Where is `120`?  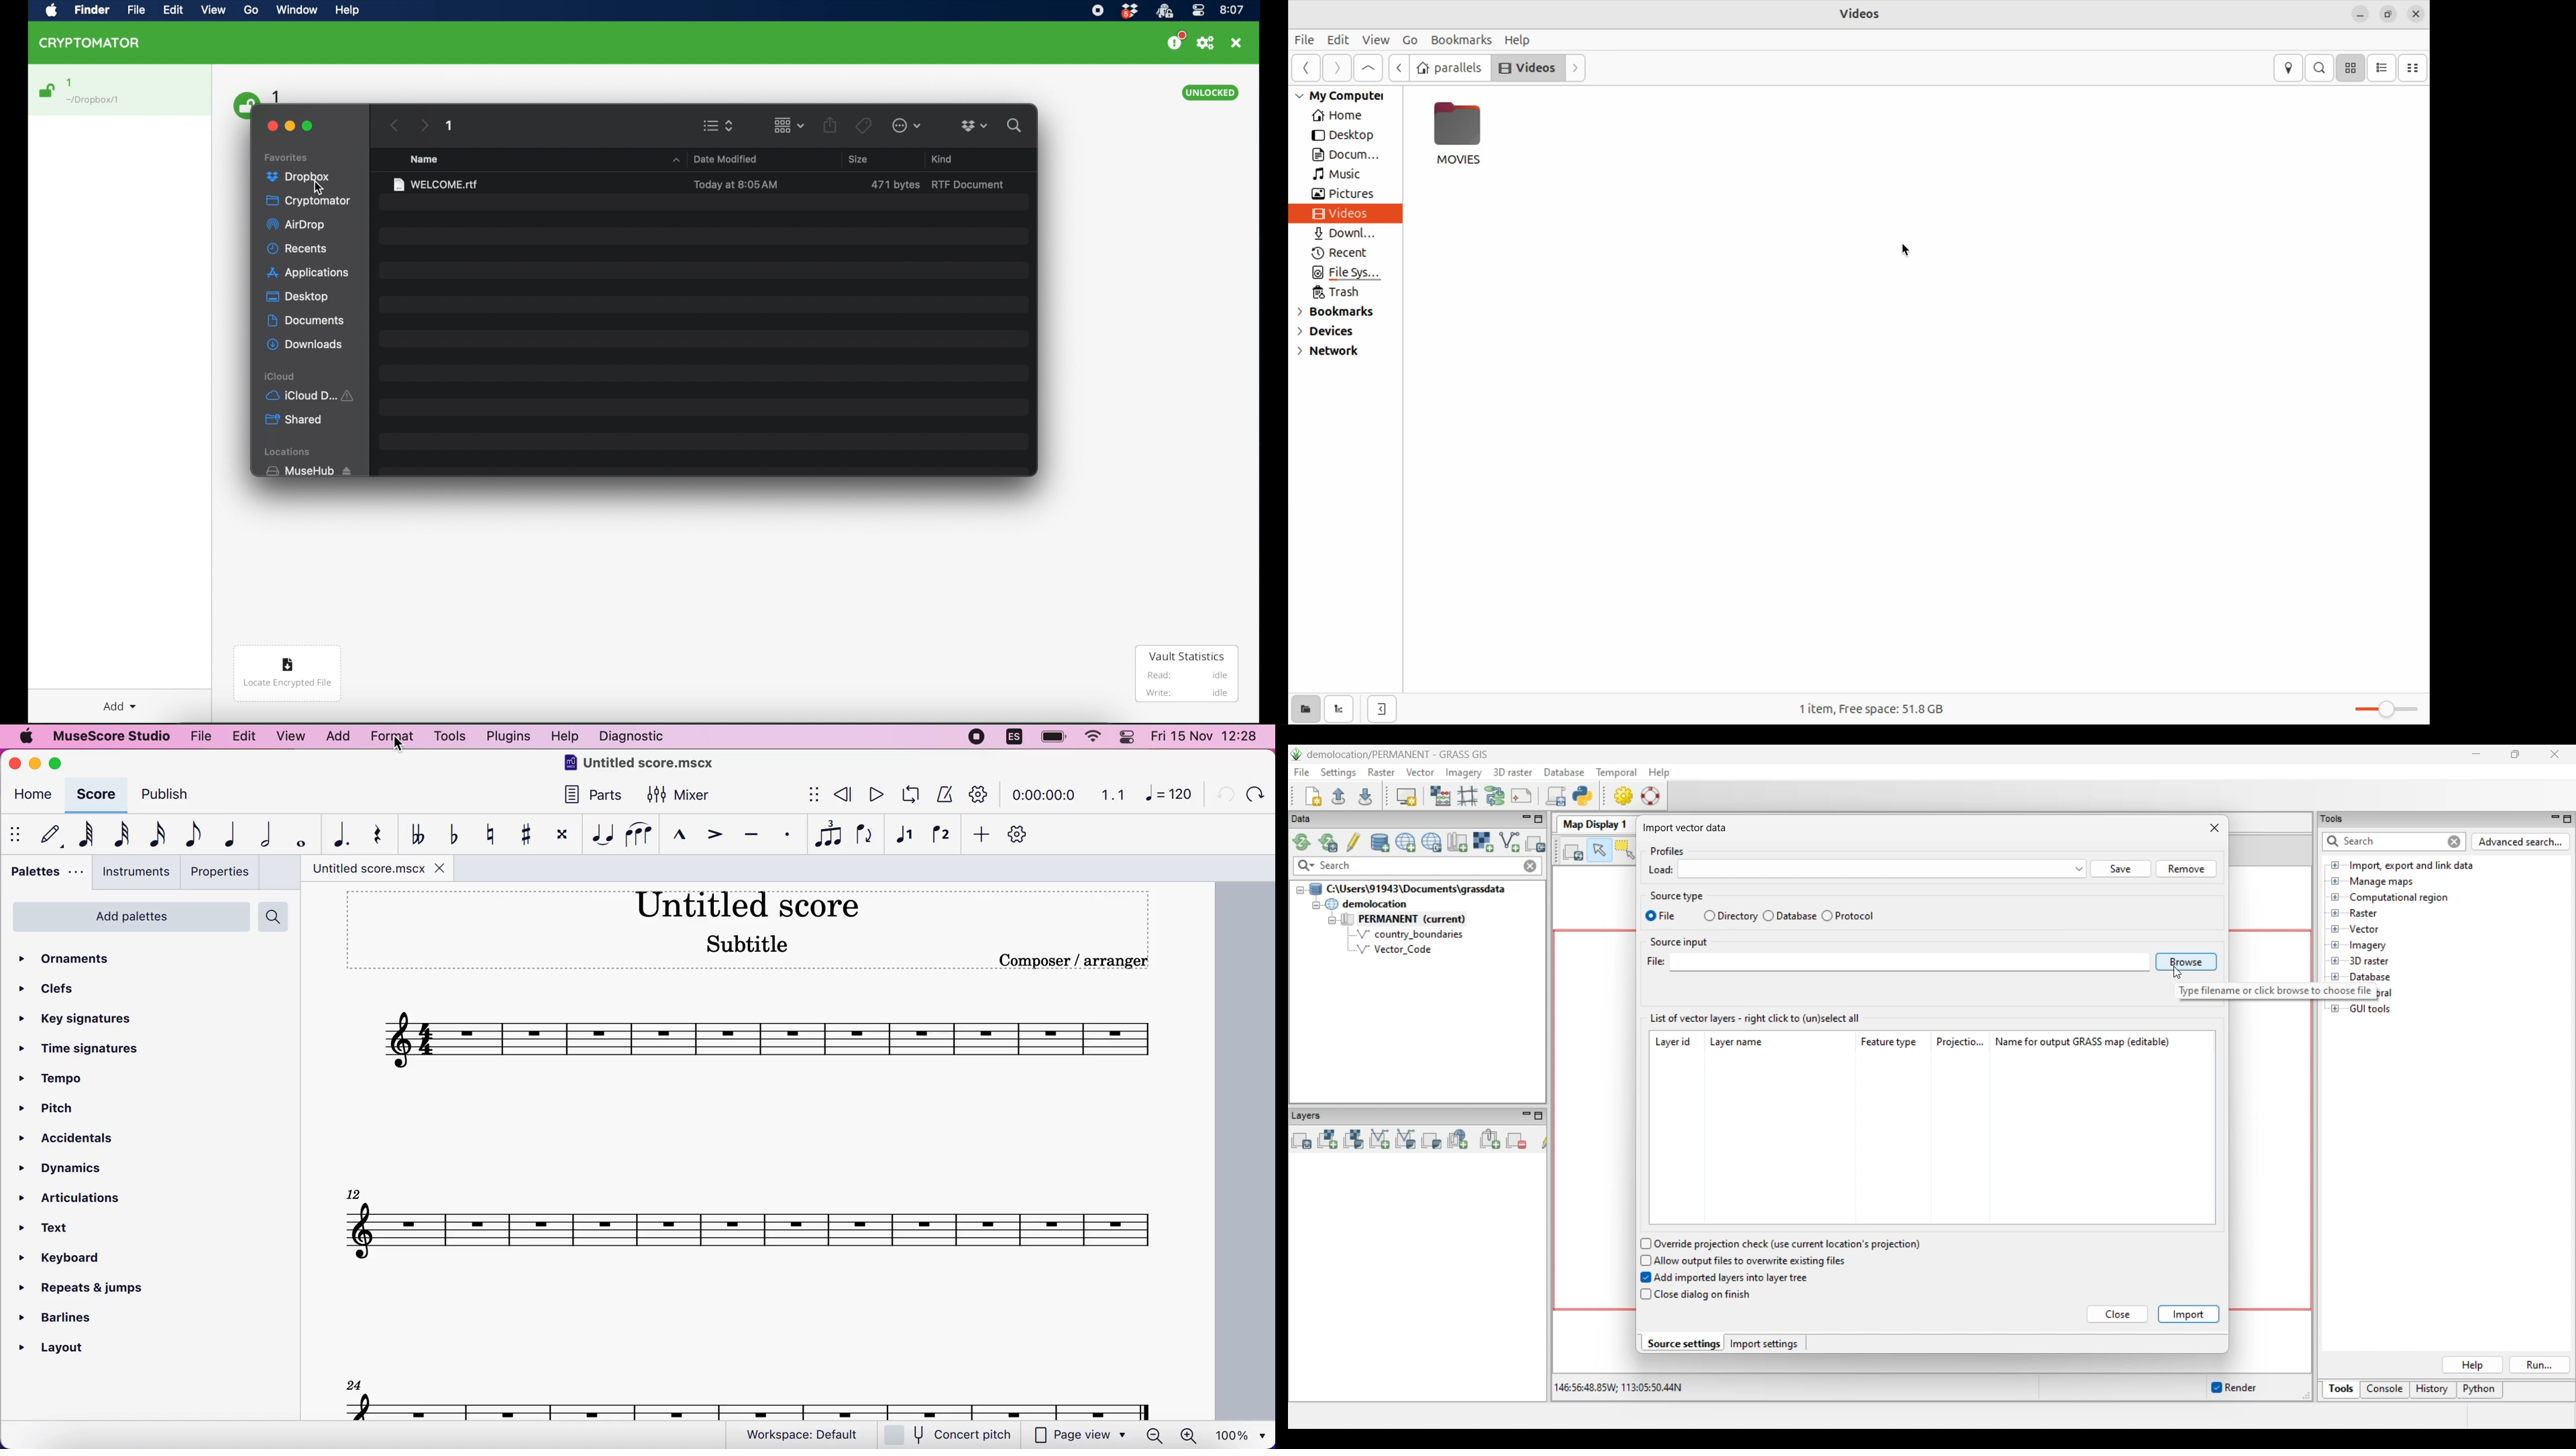
120 is located at coordinates (1169, 793).